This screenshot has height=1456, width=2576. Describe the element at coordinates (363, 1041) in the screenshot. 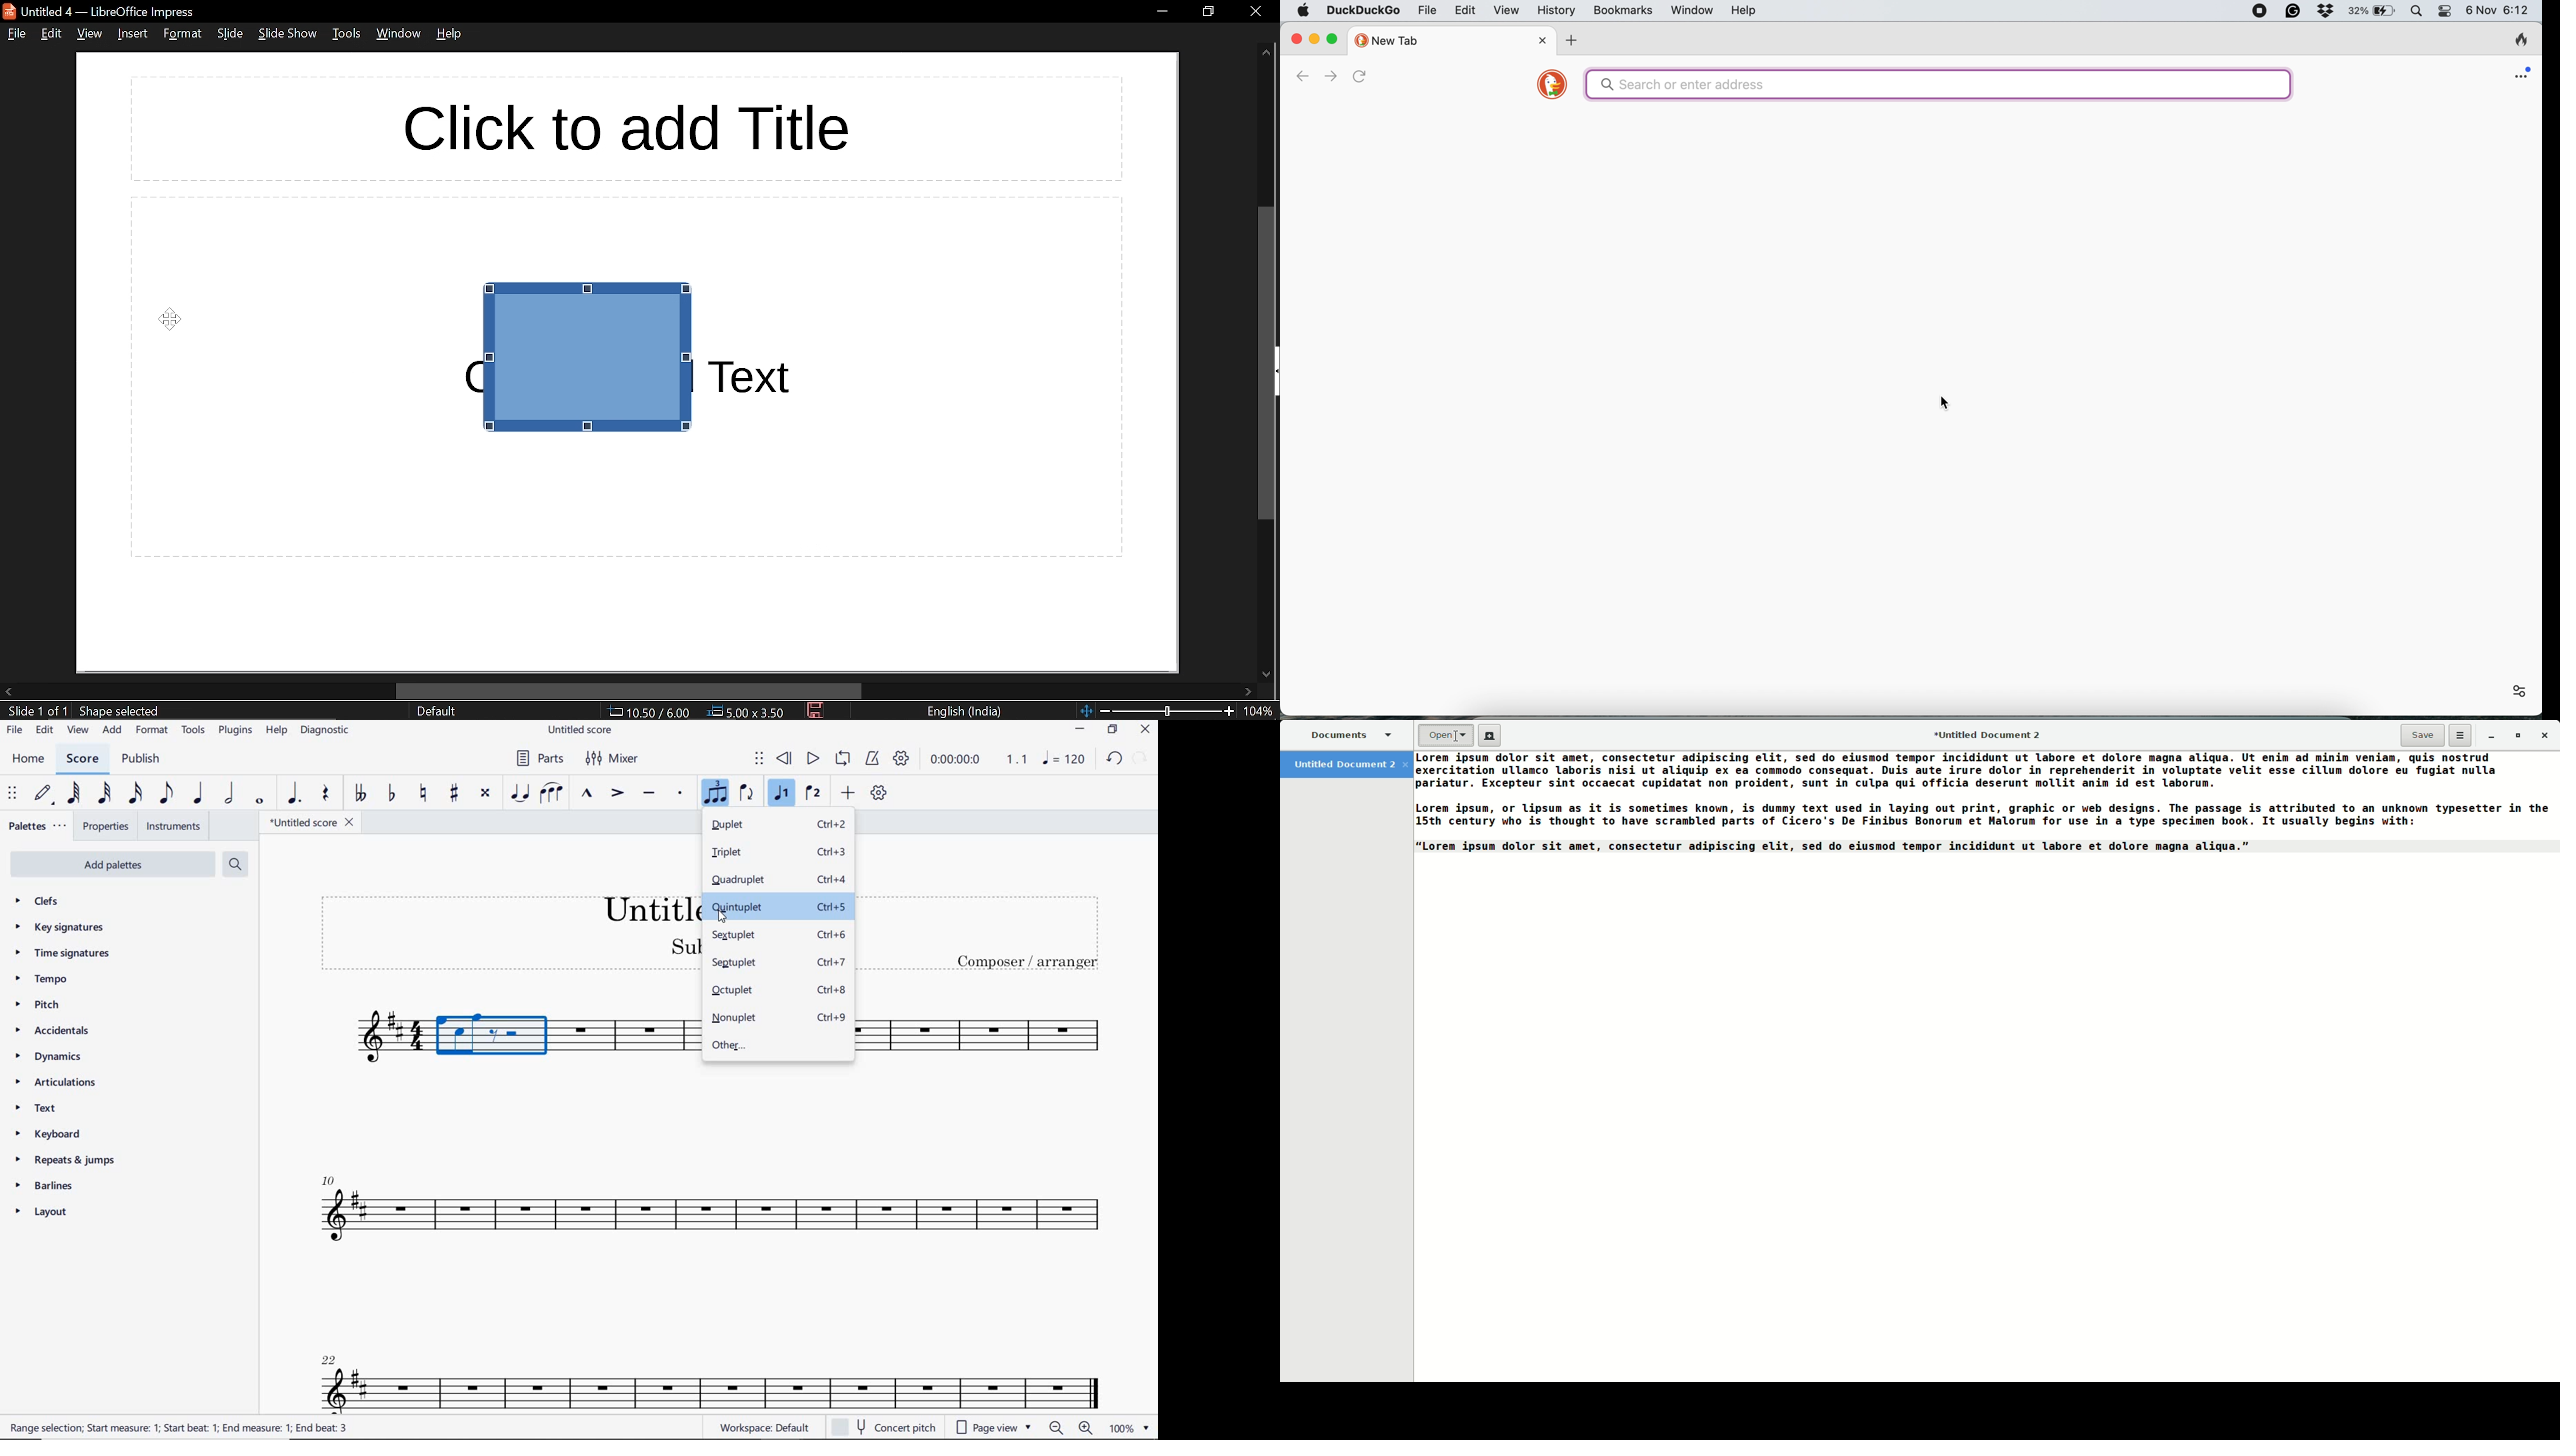

I see `INSTRUMENT: TENOR SAXOPHONE` at that location.